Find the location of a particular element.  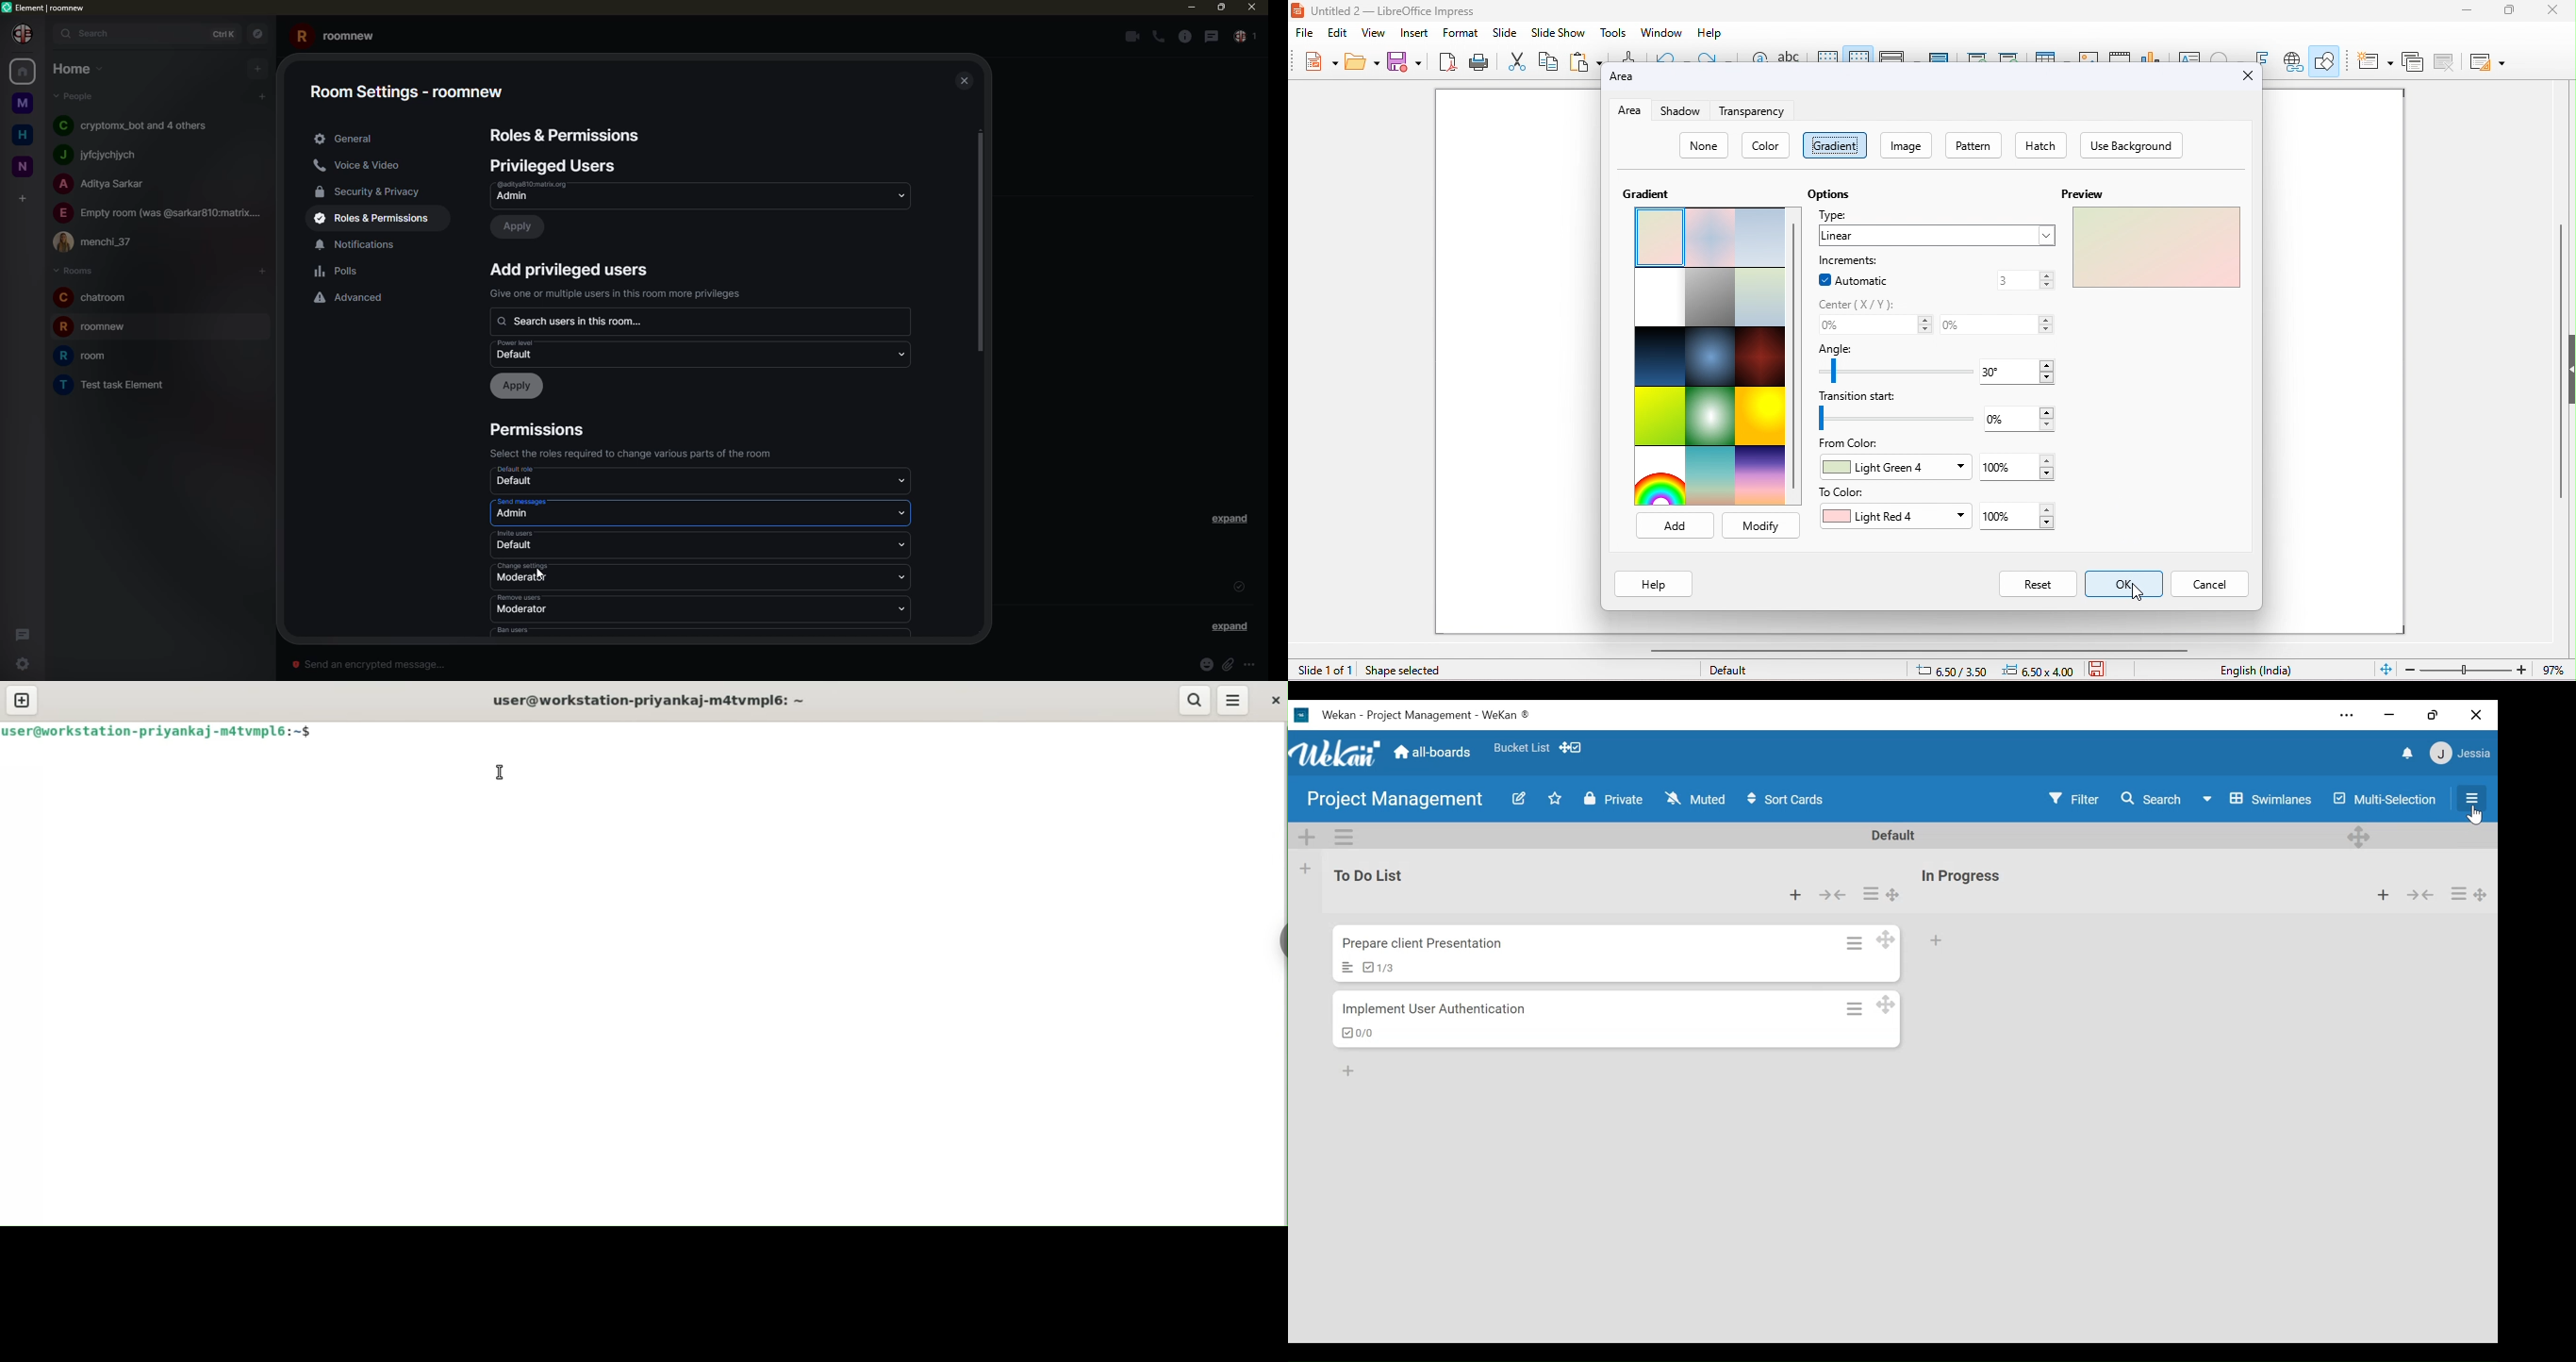

export pdf is located at coordinates (1445, 60).